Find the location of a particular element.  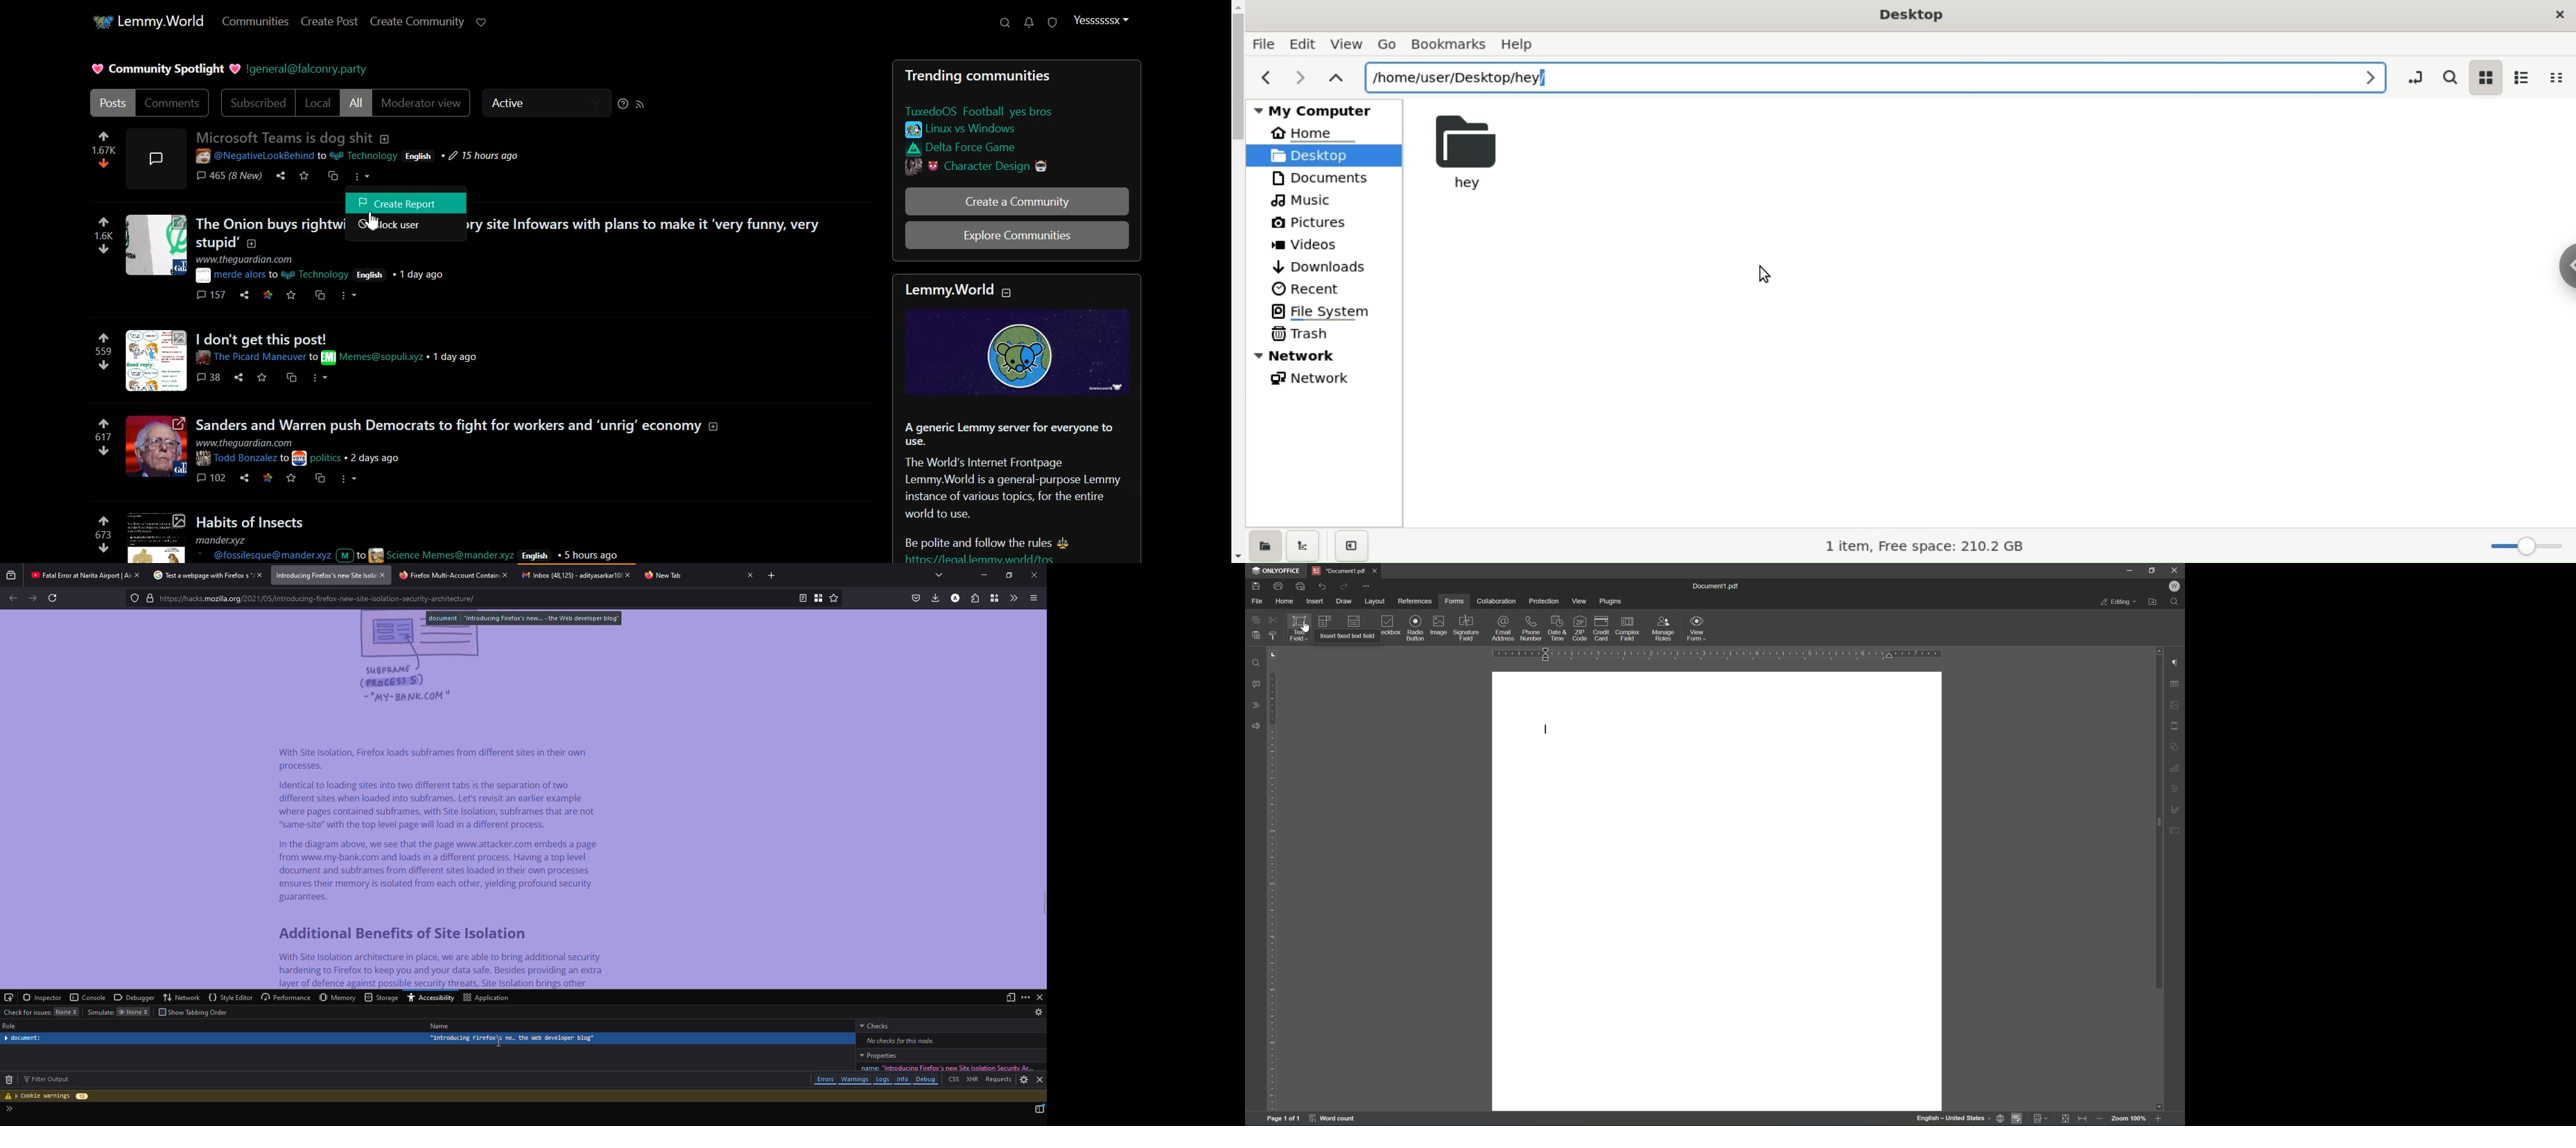

extensions is located at coordinates (975, 598).